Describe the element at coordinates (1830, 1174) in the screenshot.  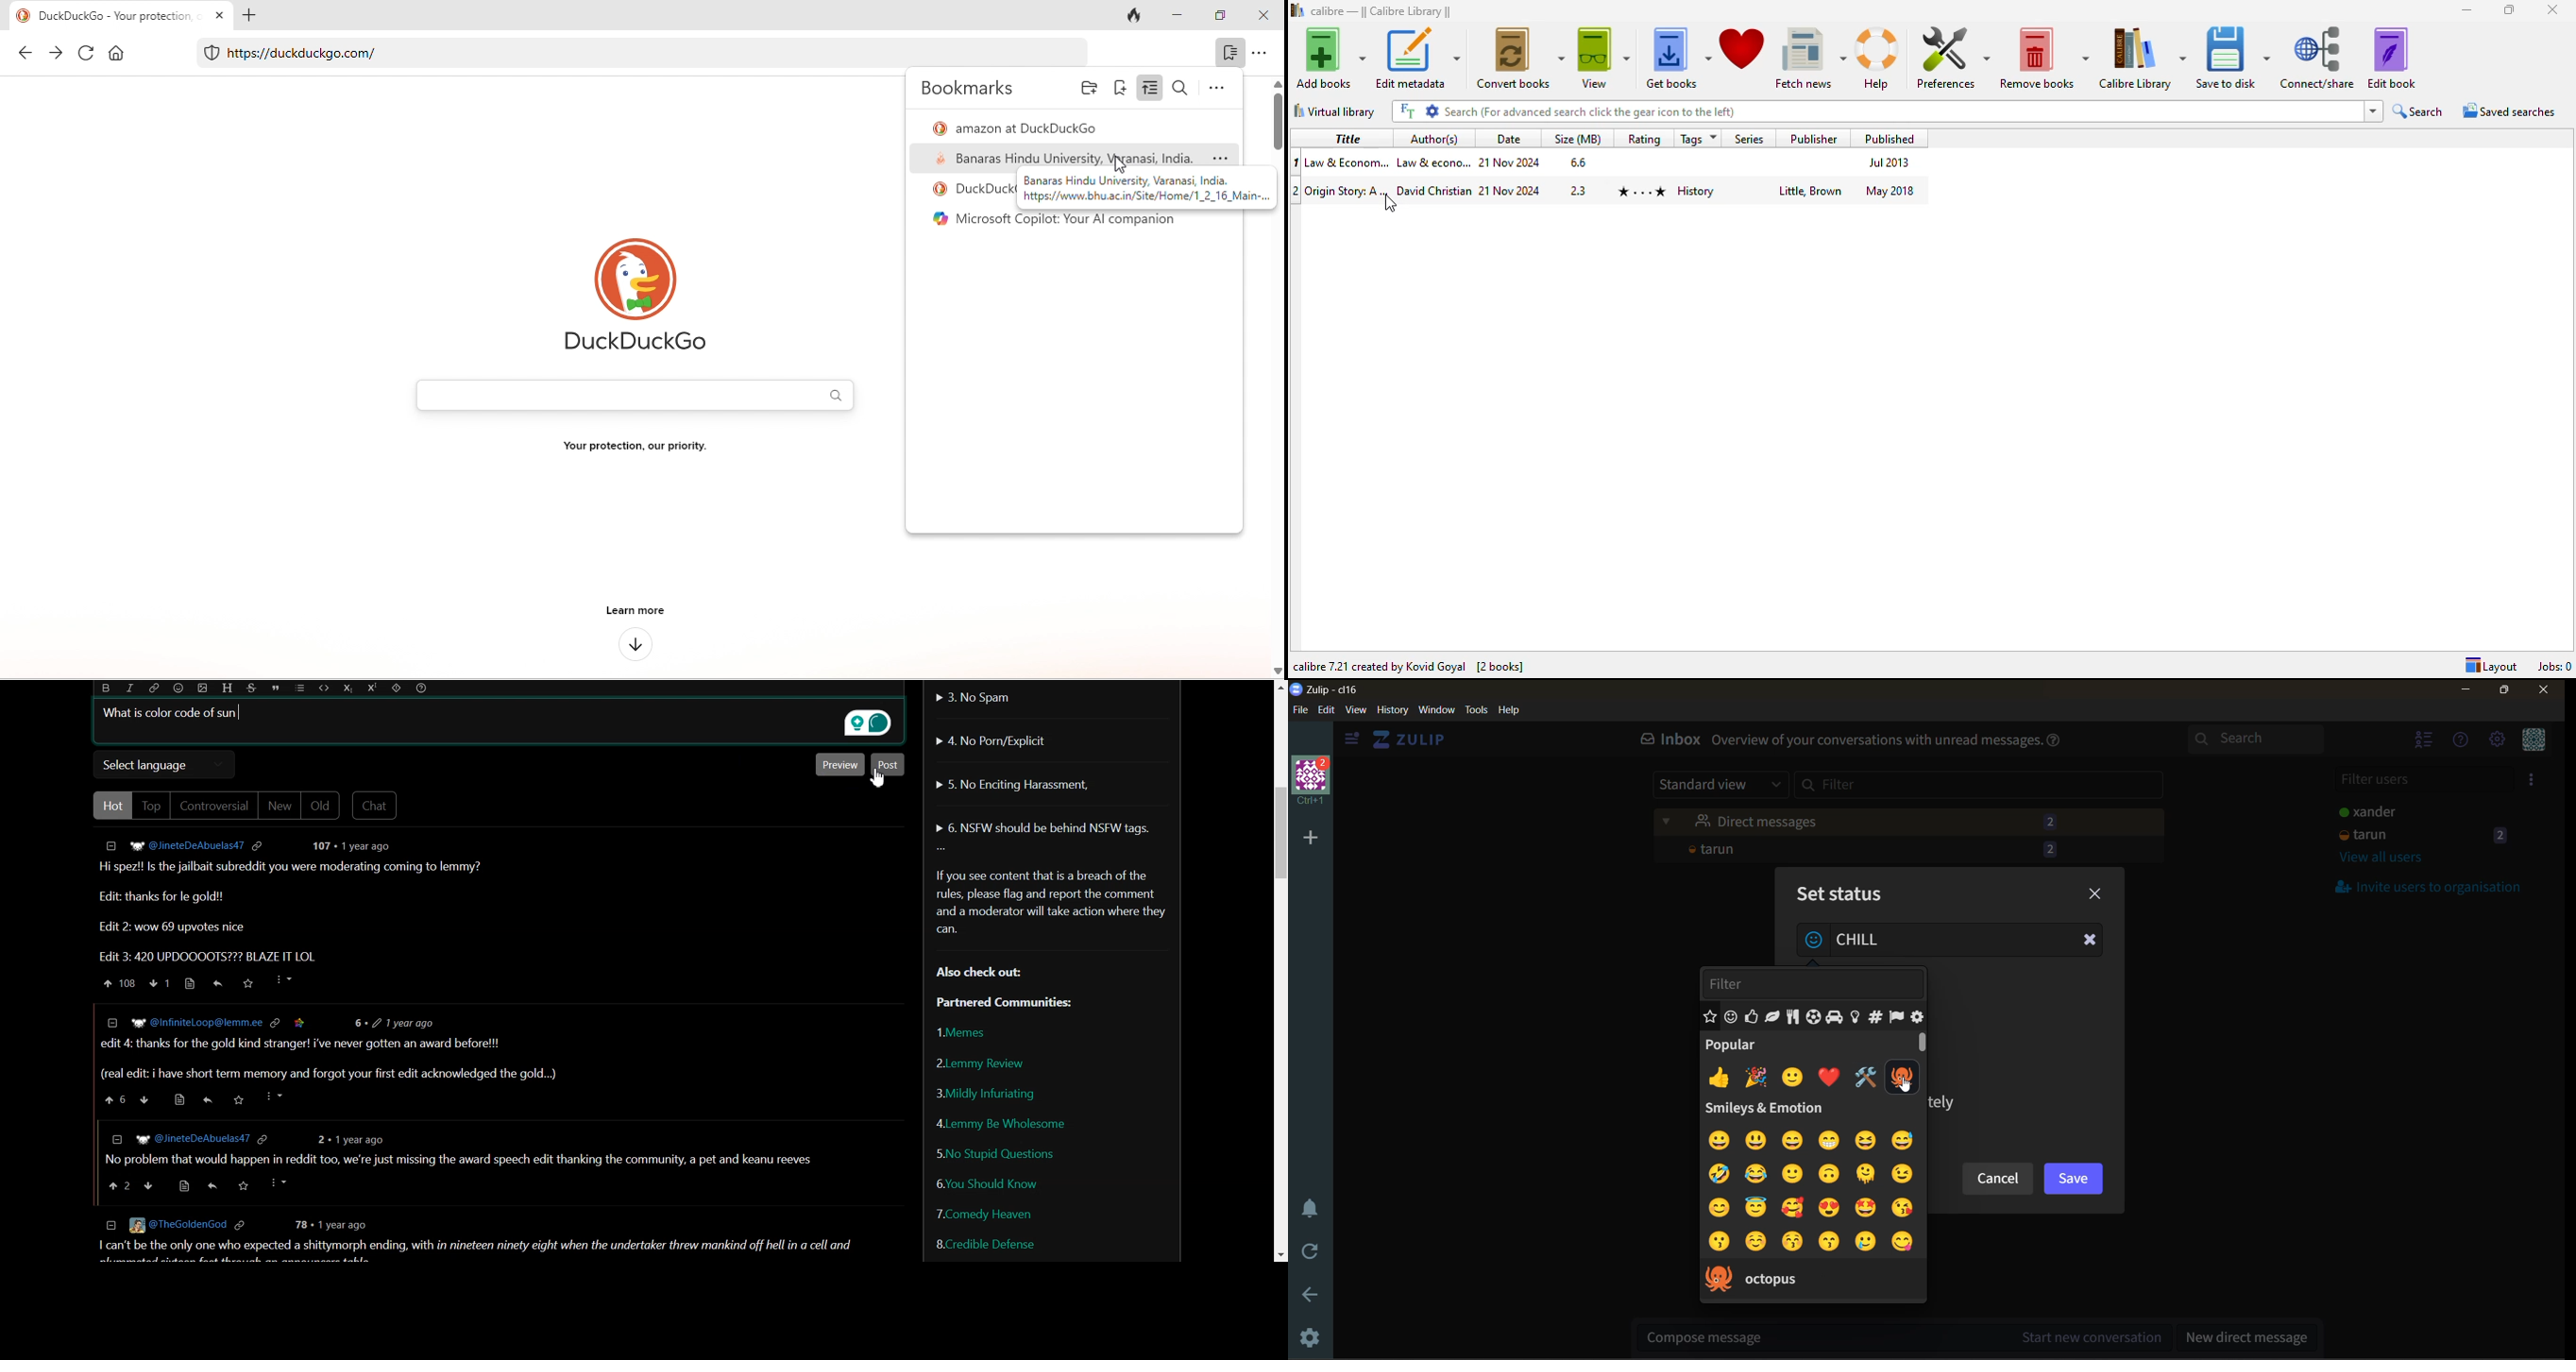
I see `emoji` at that location.